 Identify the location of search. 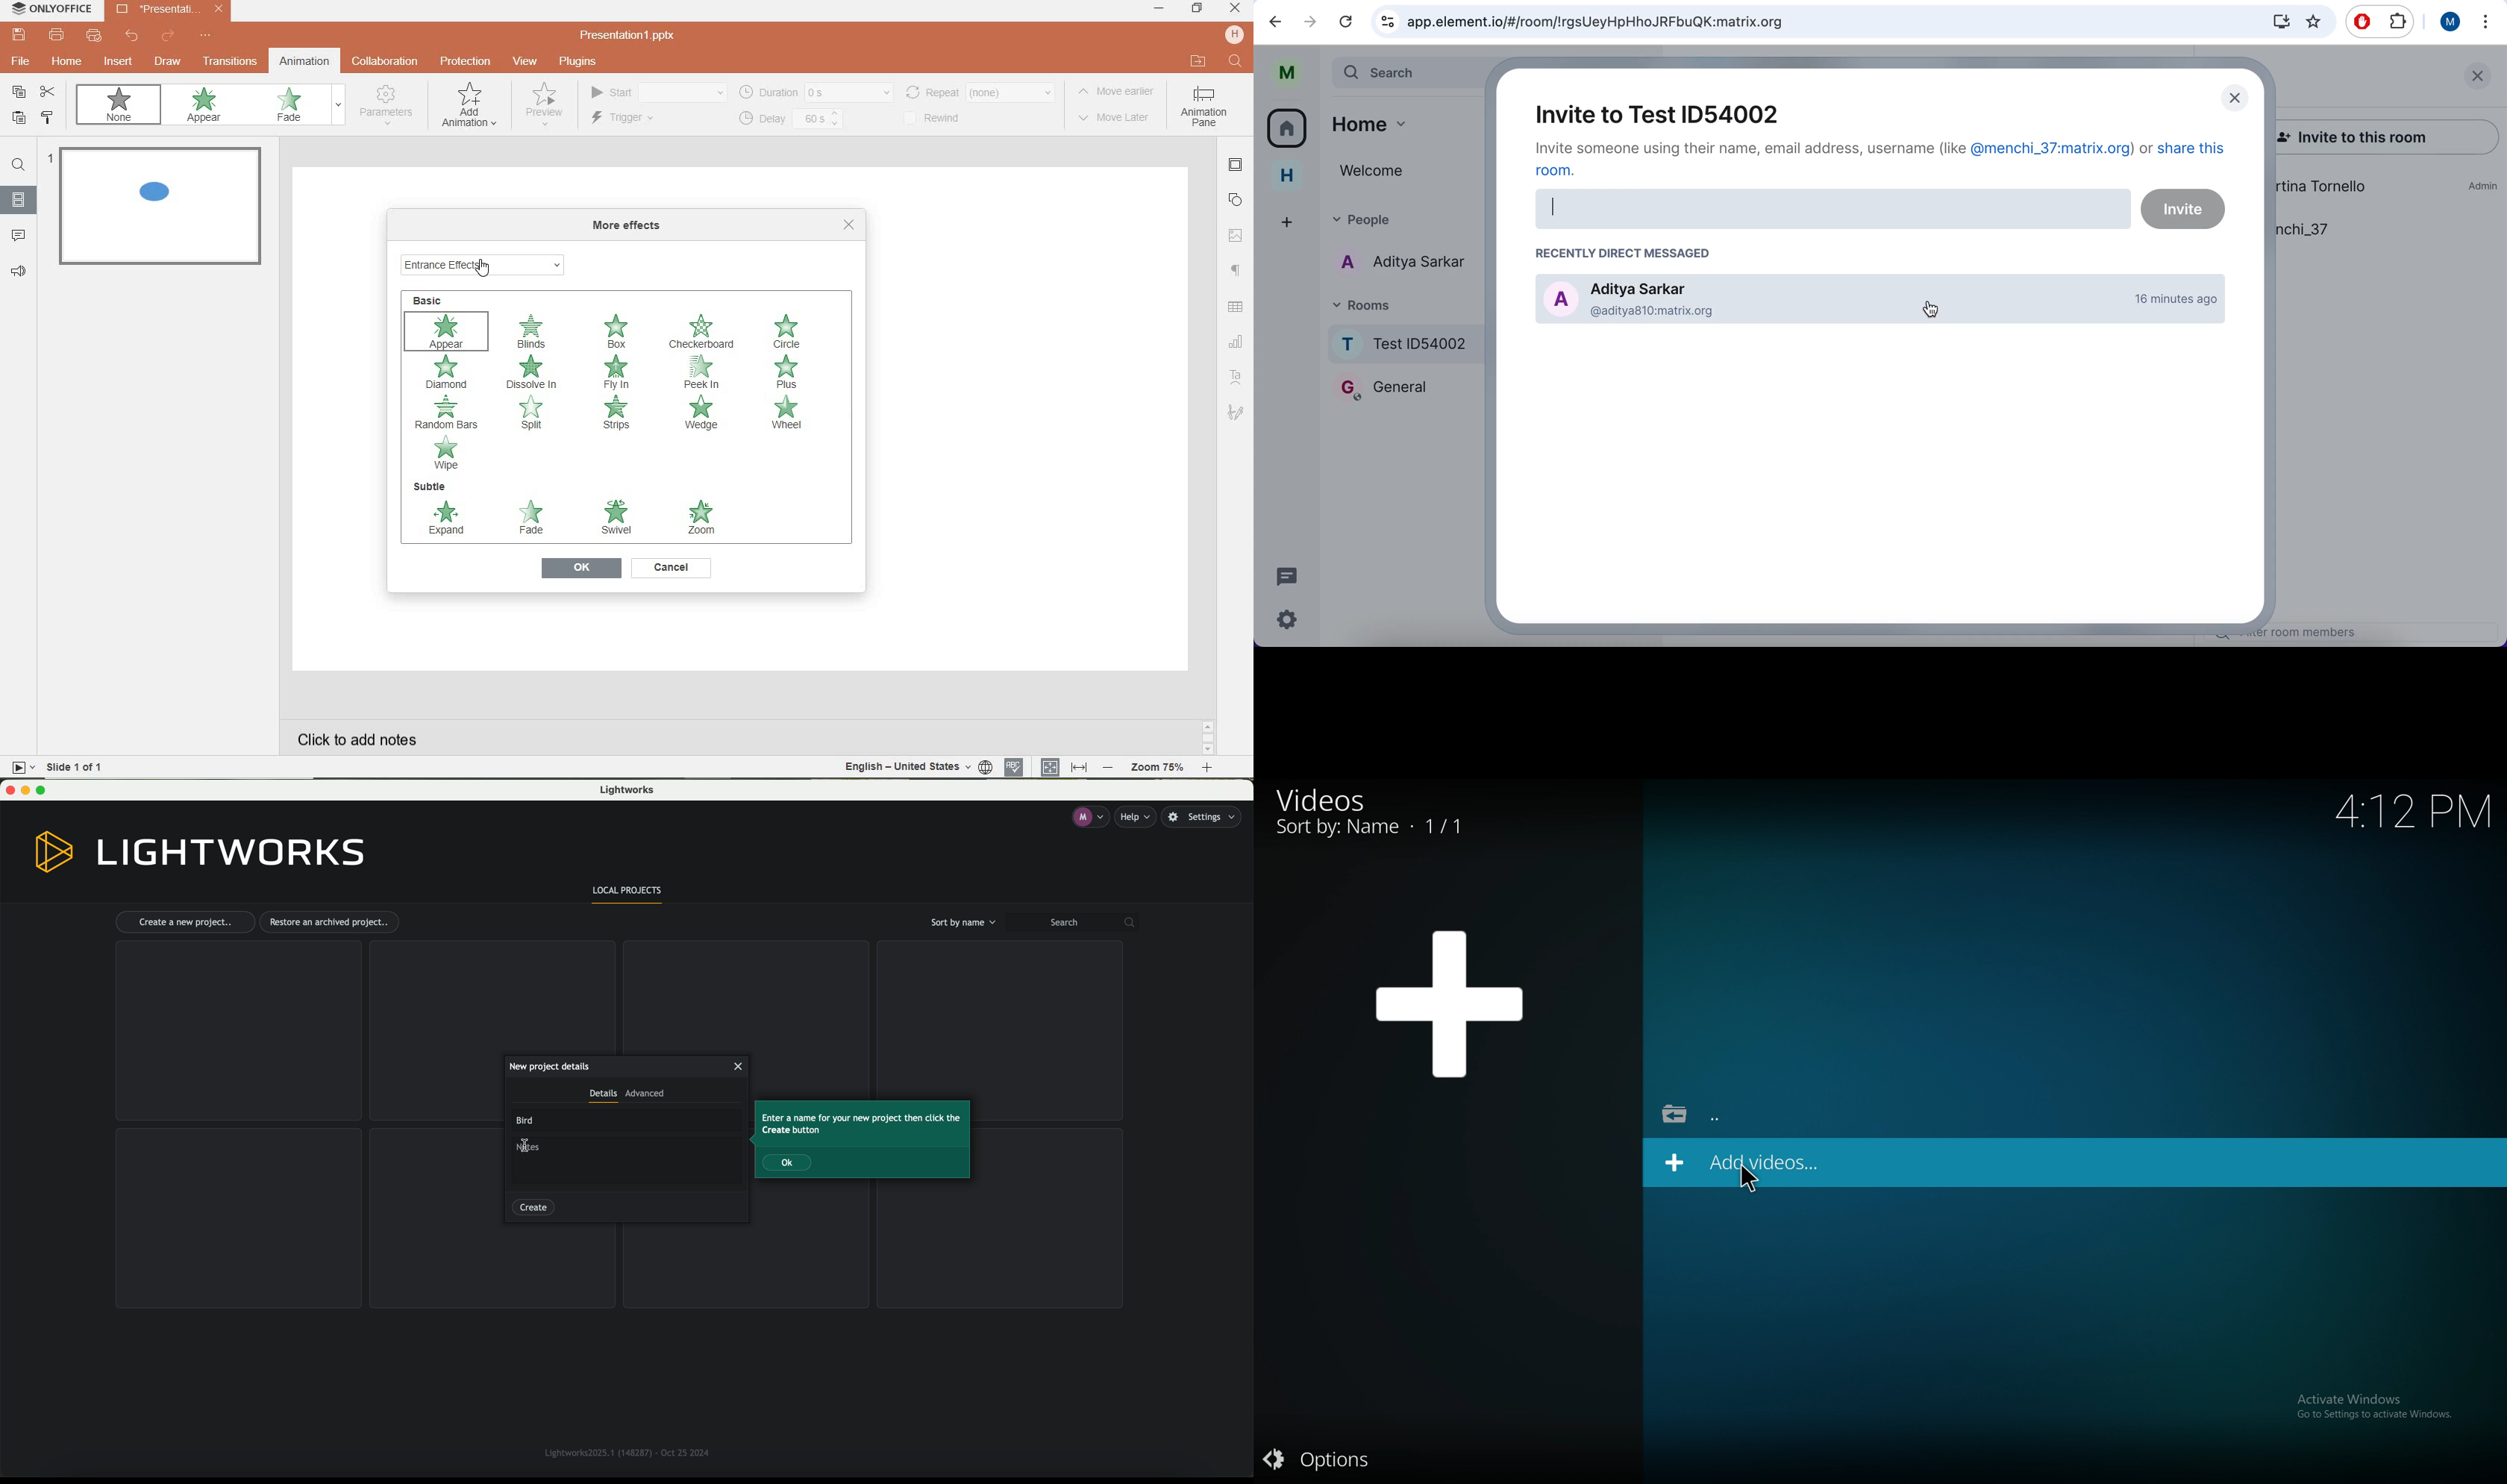
(1810, 22).